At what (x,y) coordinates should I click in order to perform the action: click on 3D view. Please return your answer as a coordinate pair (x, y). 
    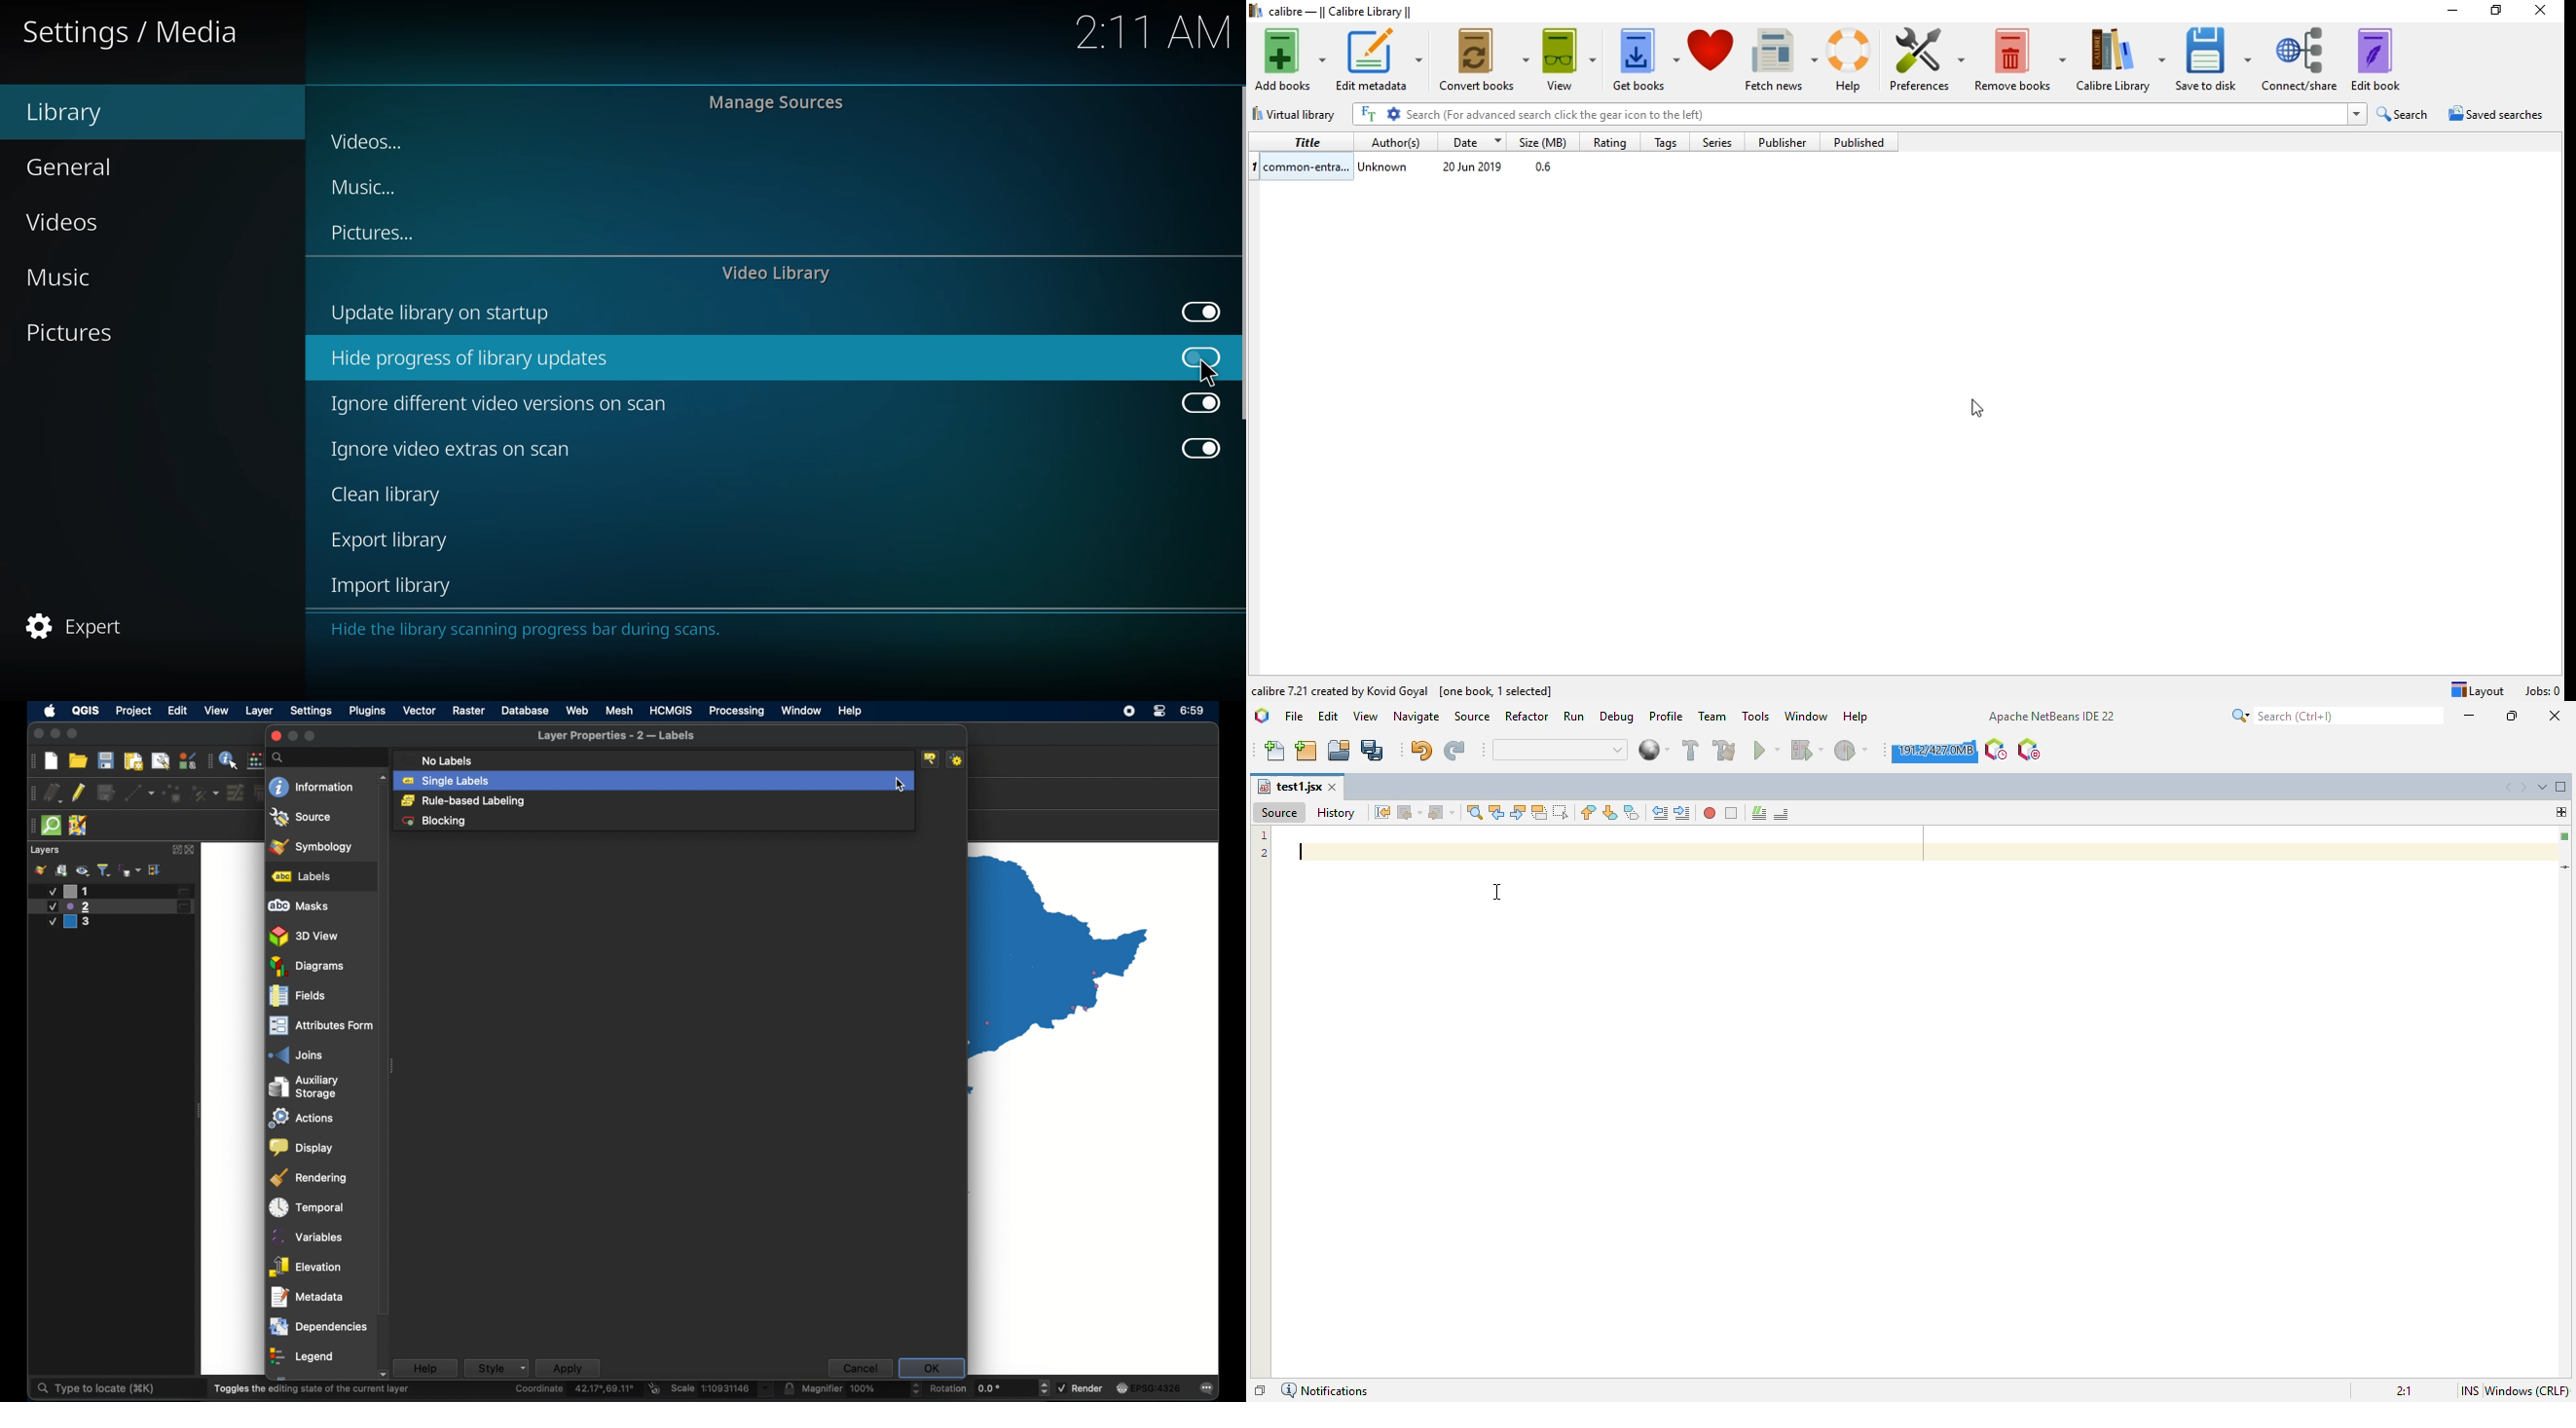
    Looking at the image, I should click on (306, 937).